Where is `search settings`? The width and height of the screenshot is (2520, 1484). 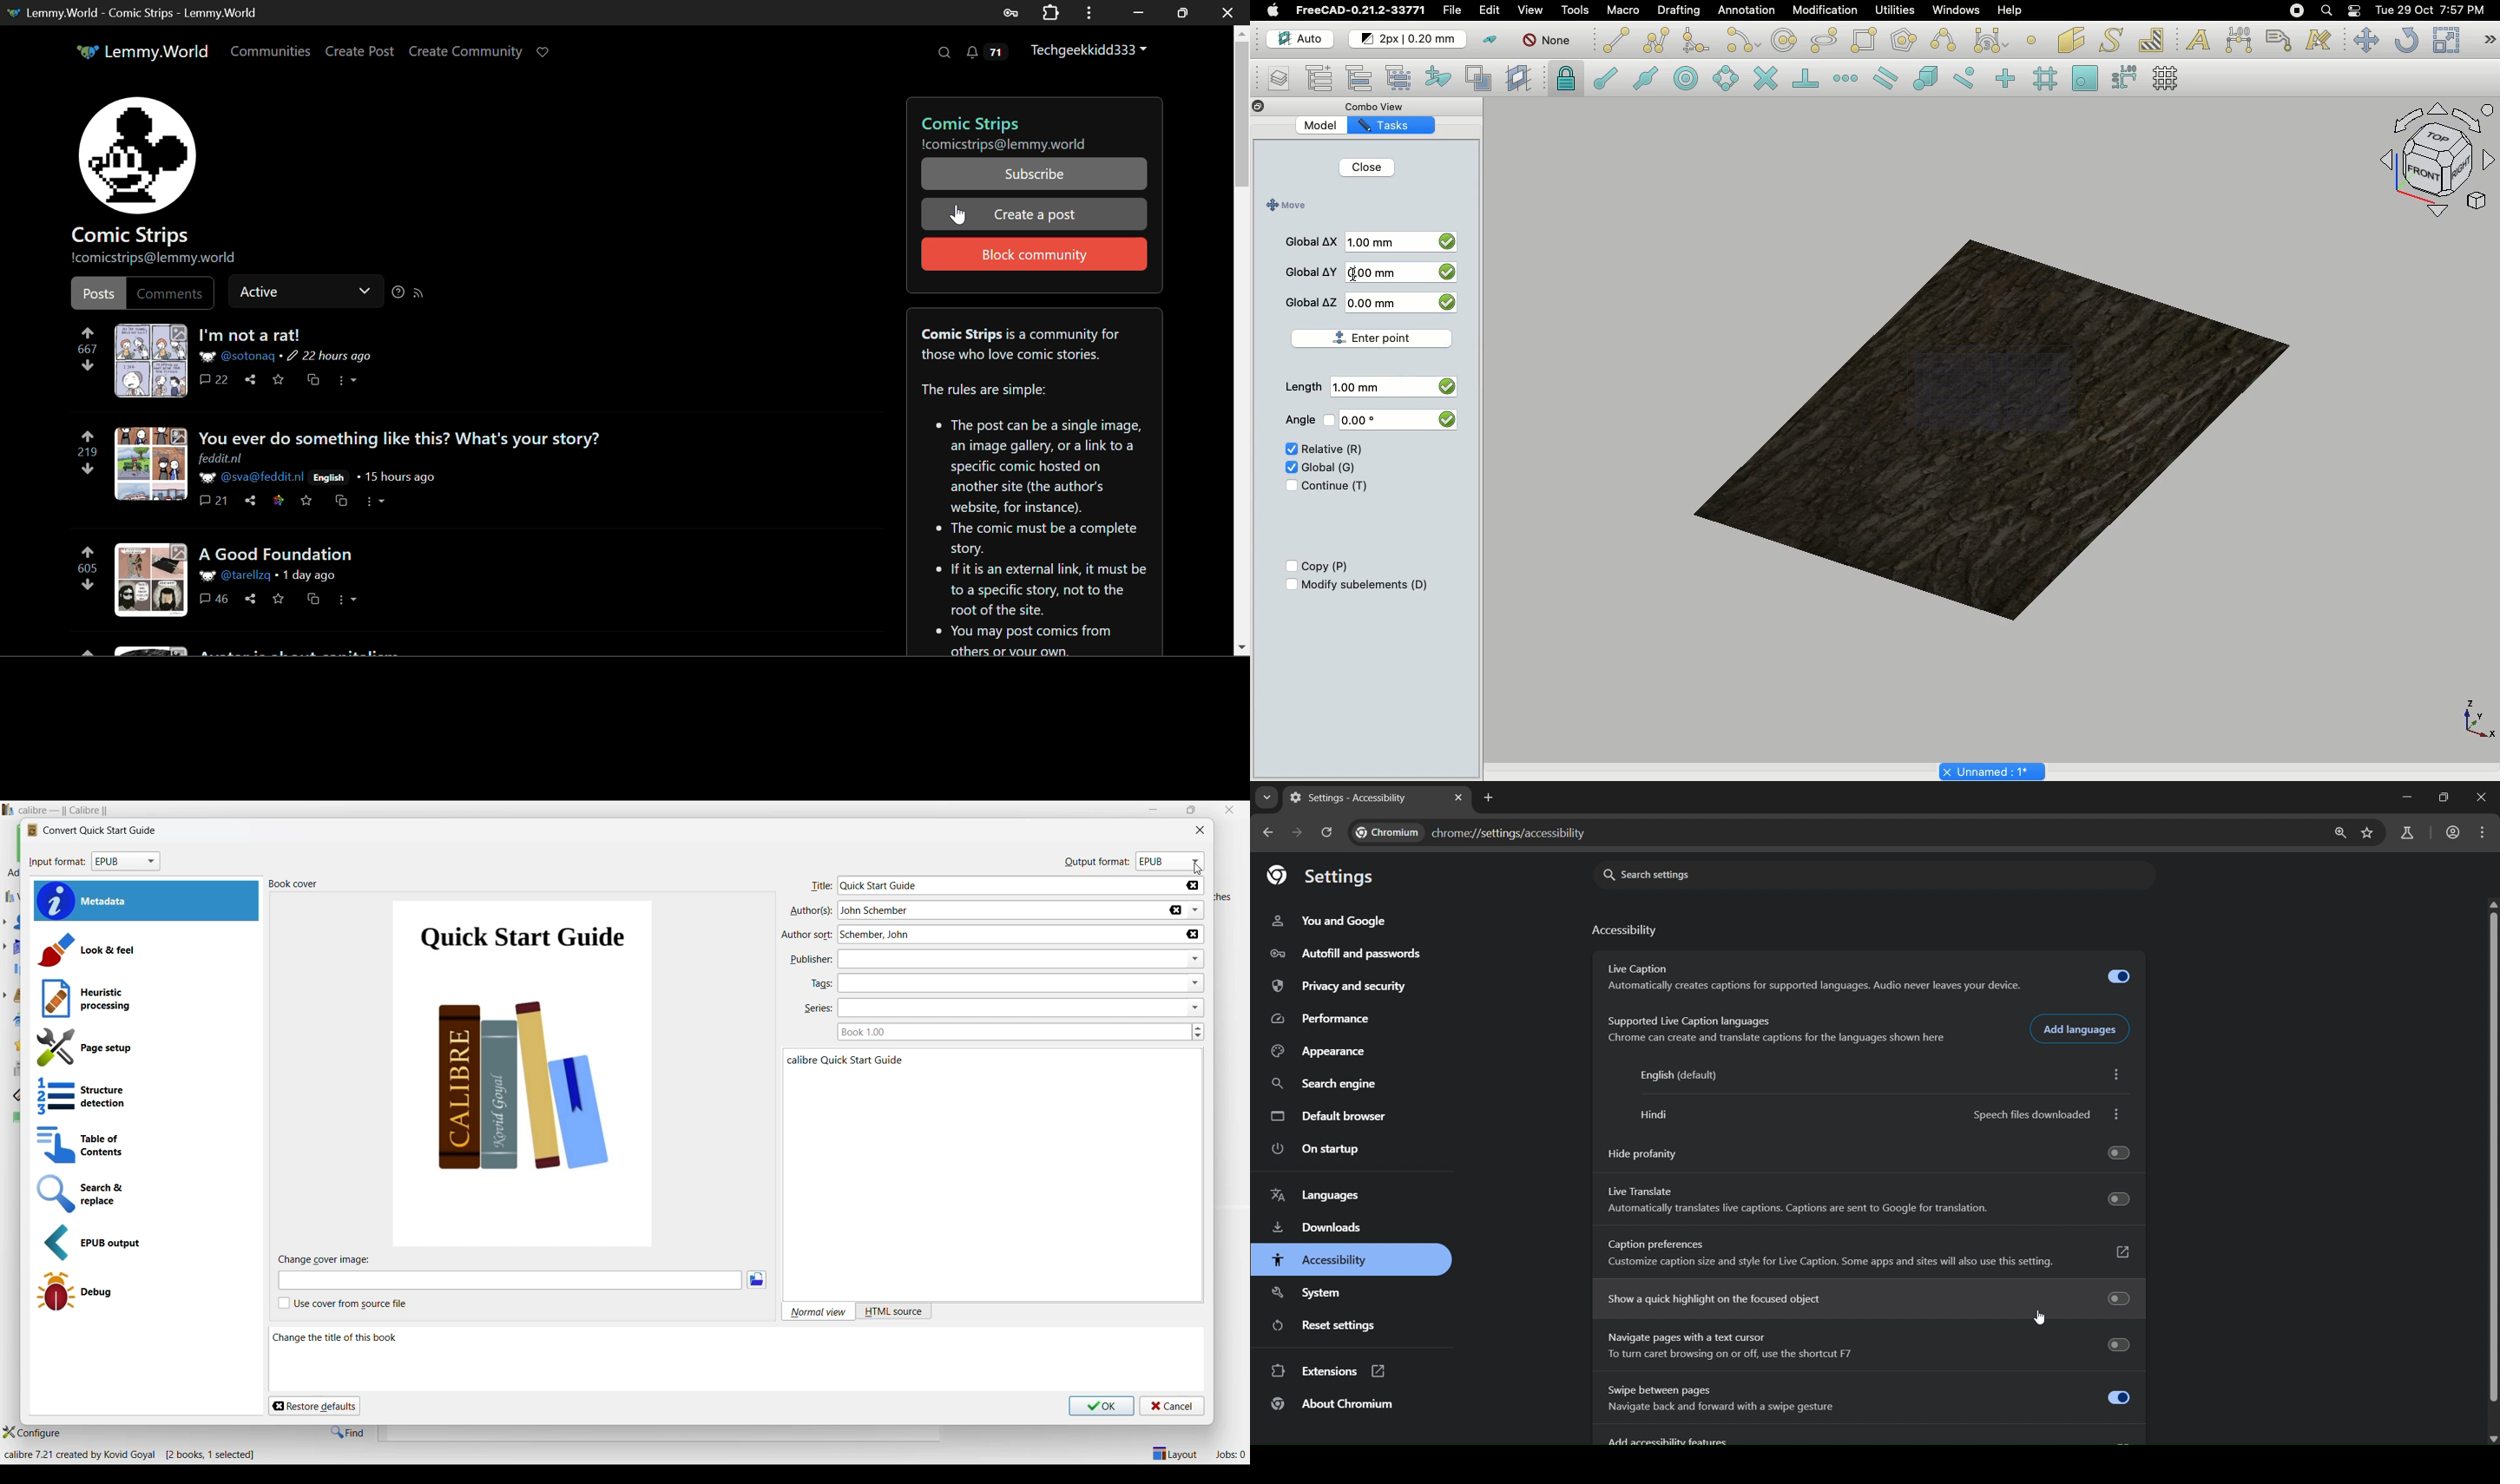
search settings is located at coordinates (1691, 873).